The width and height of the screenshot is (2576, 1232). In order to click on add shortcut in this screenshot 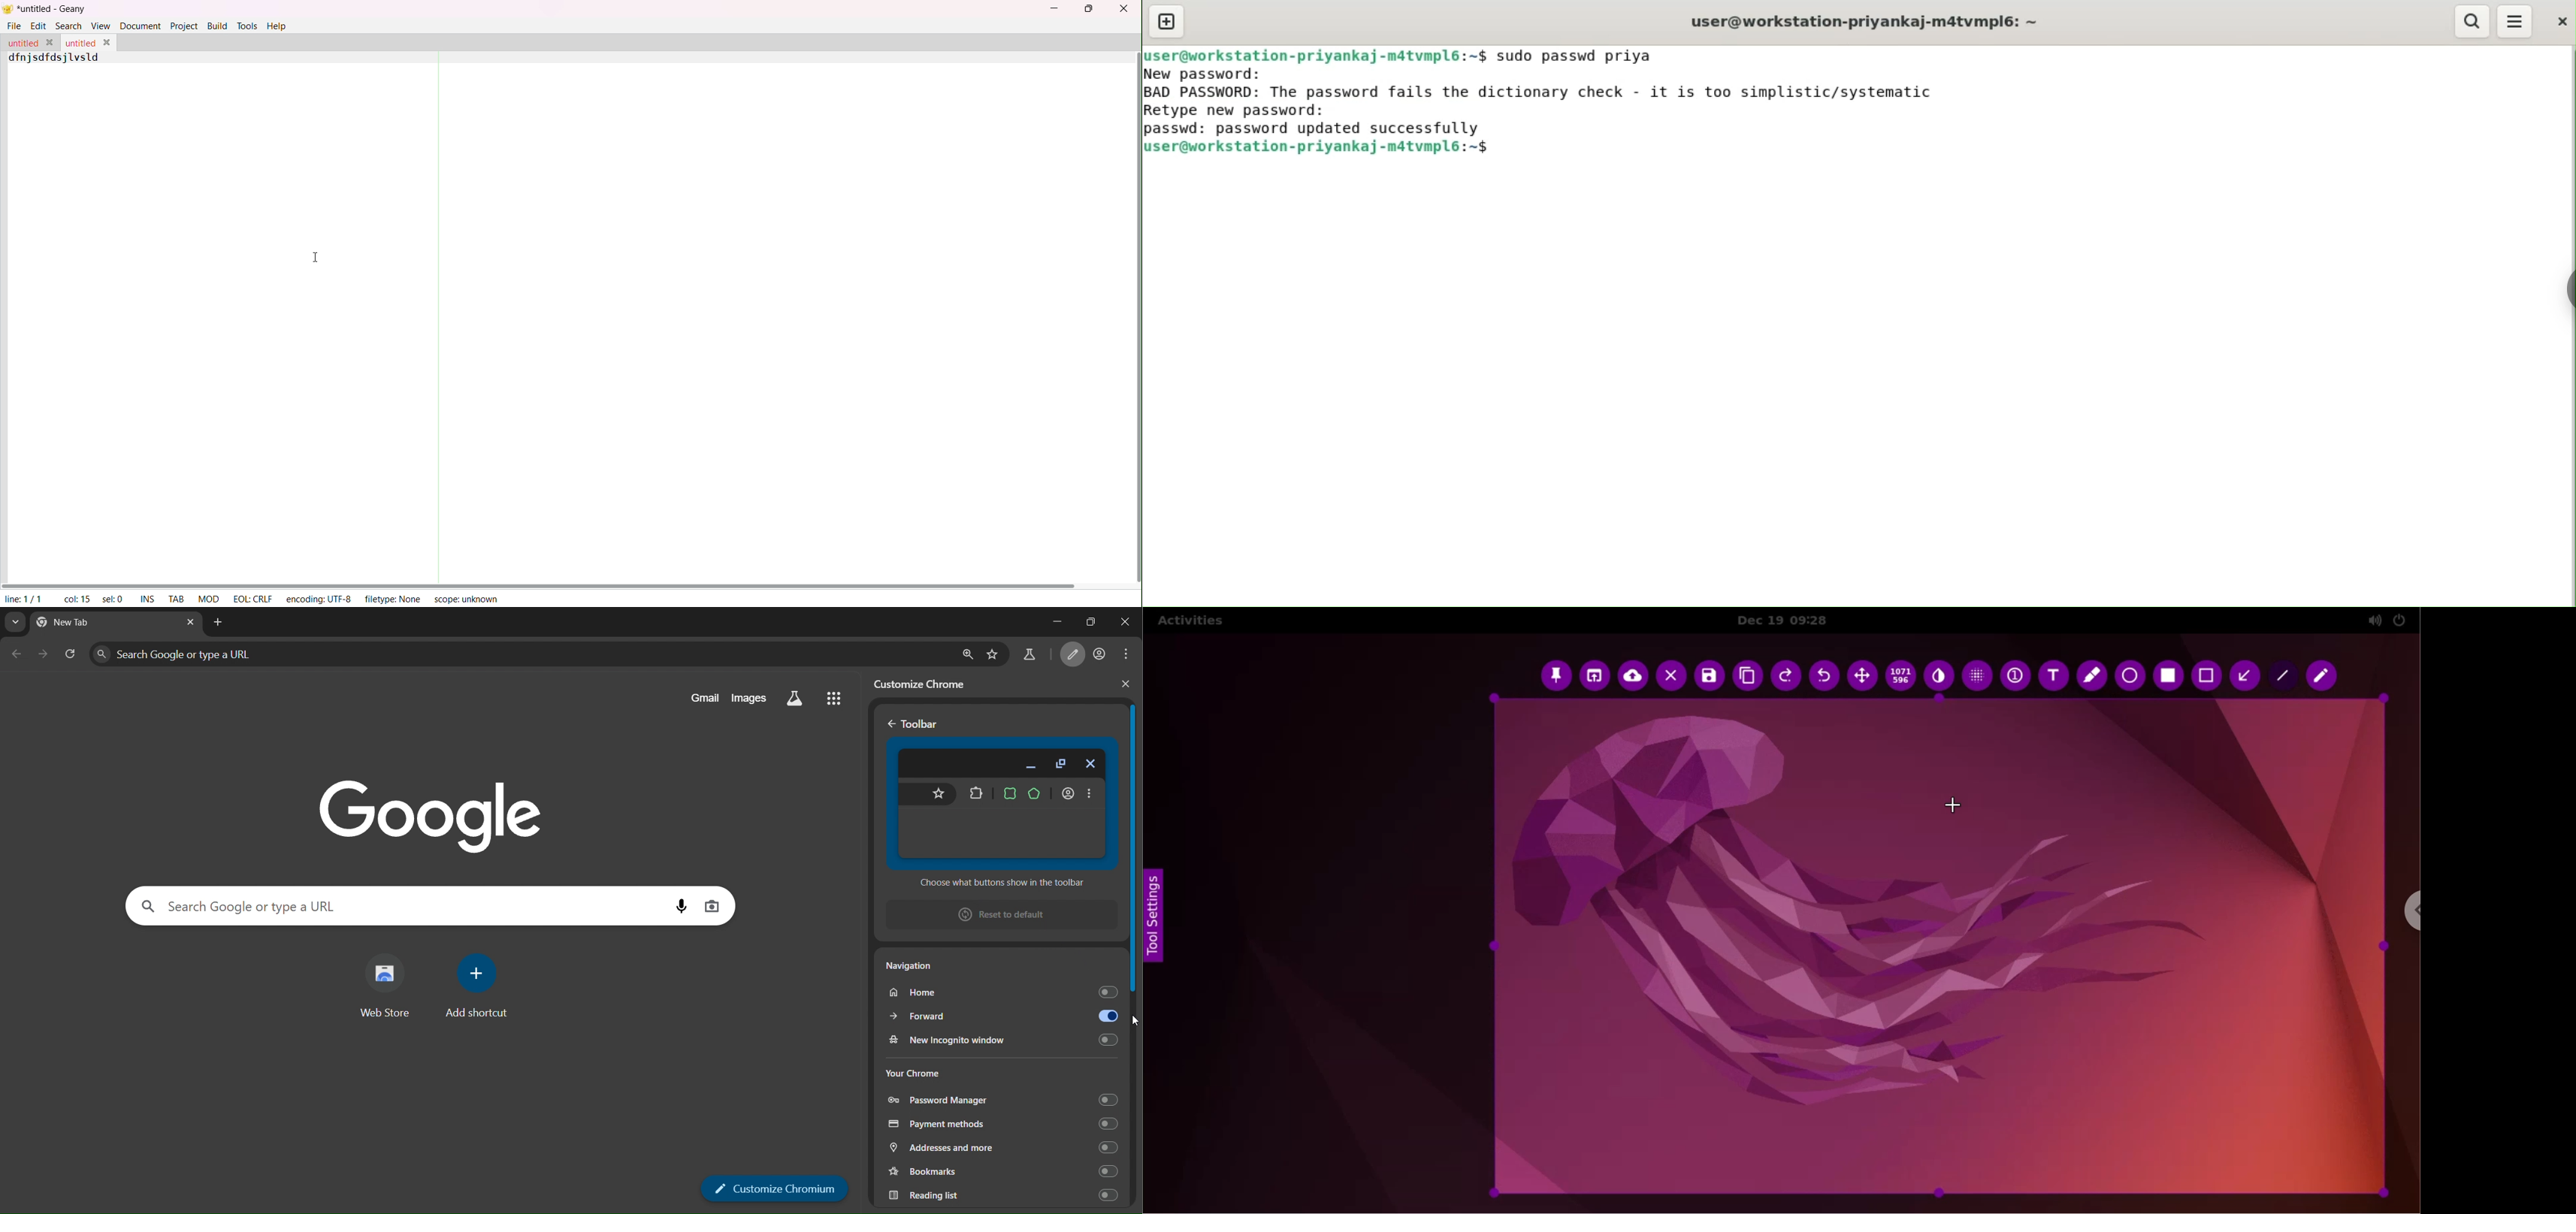, I will do `click(479, 985)`.